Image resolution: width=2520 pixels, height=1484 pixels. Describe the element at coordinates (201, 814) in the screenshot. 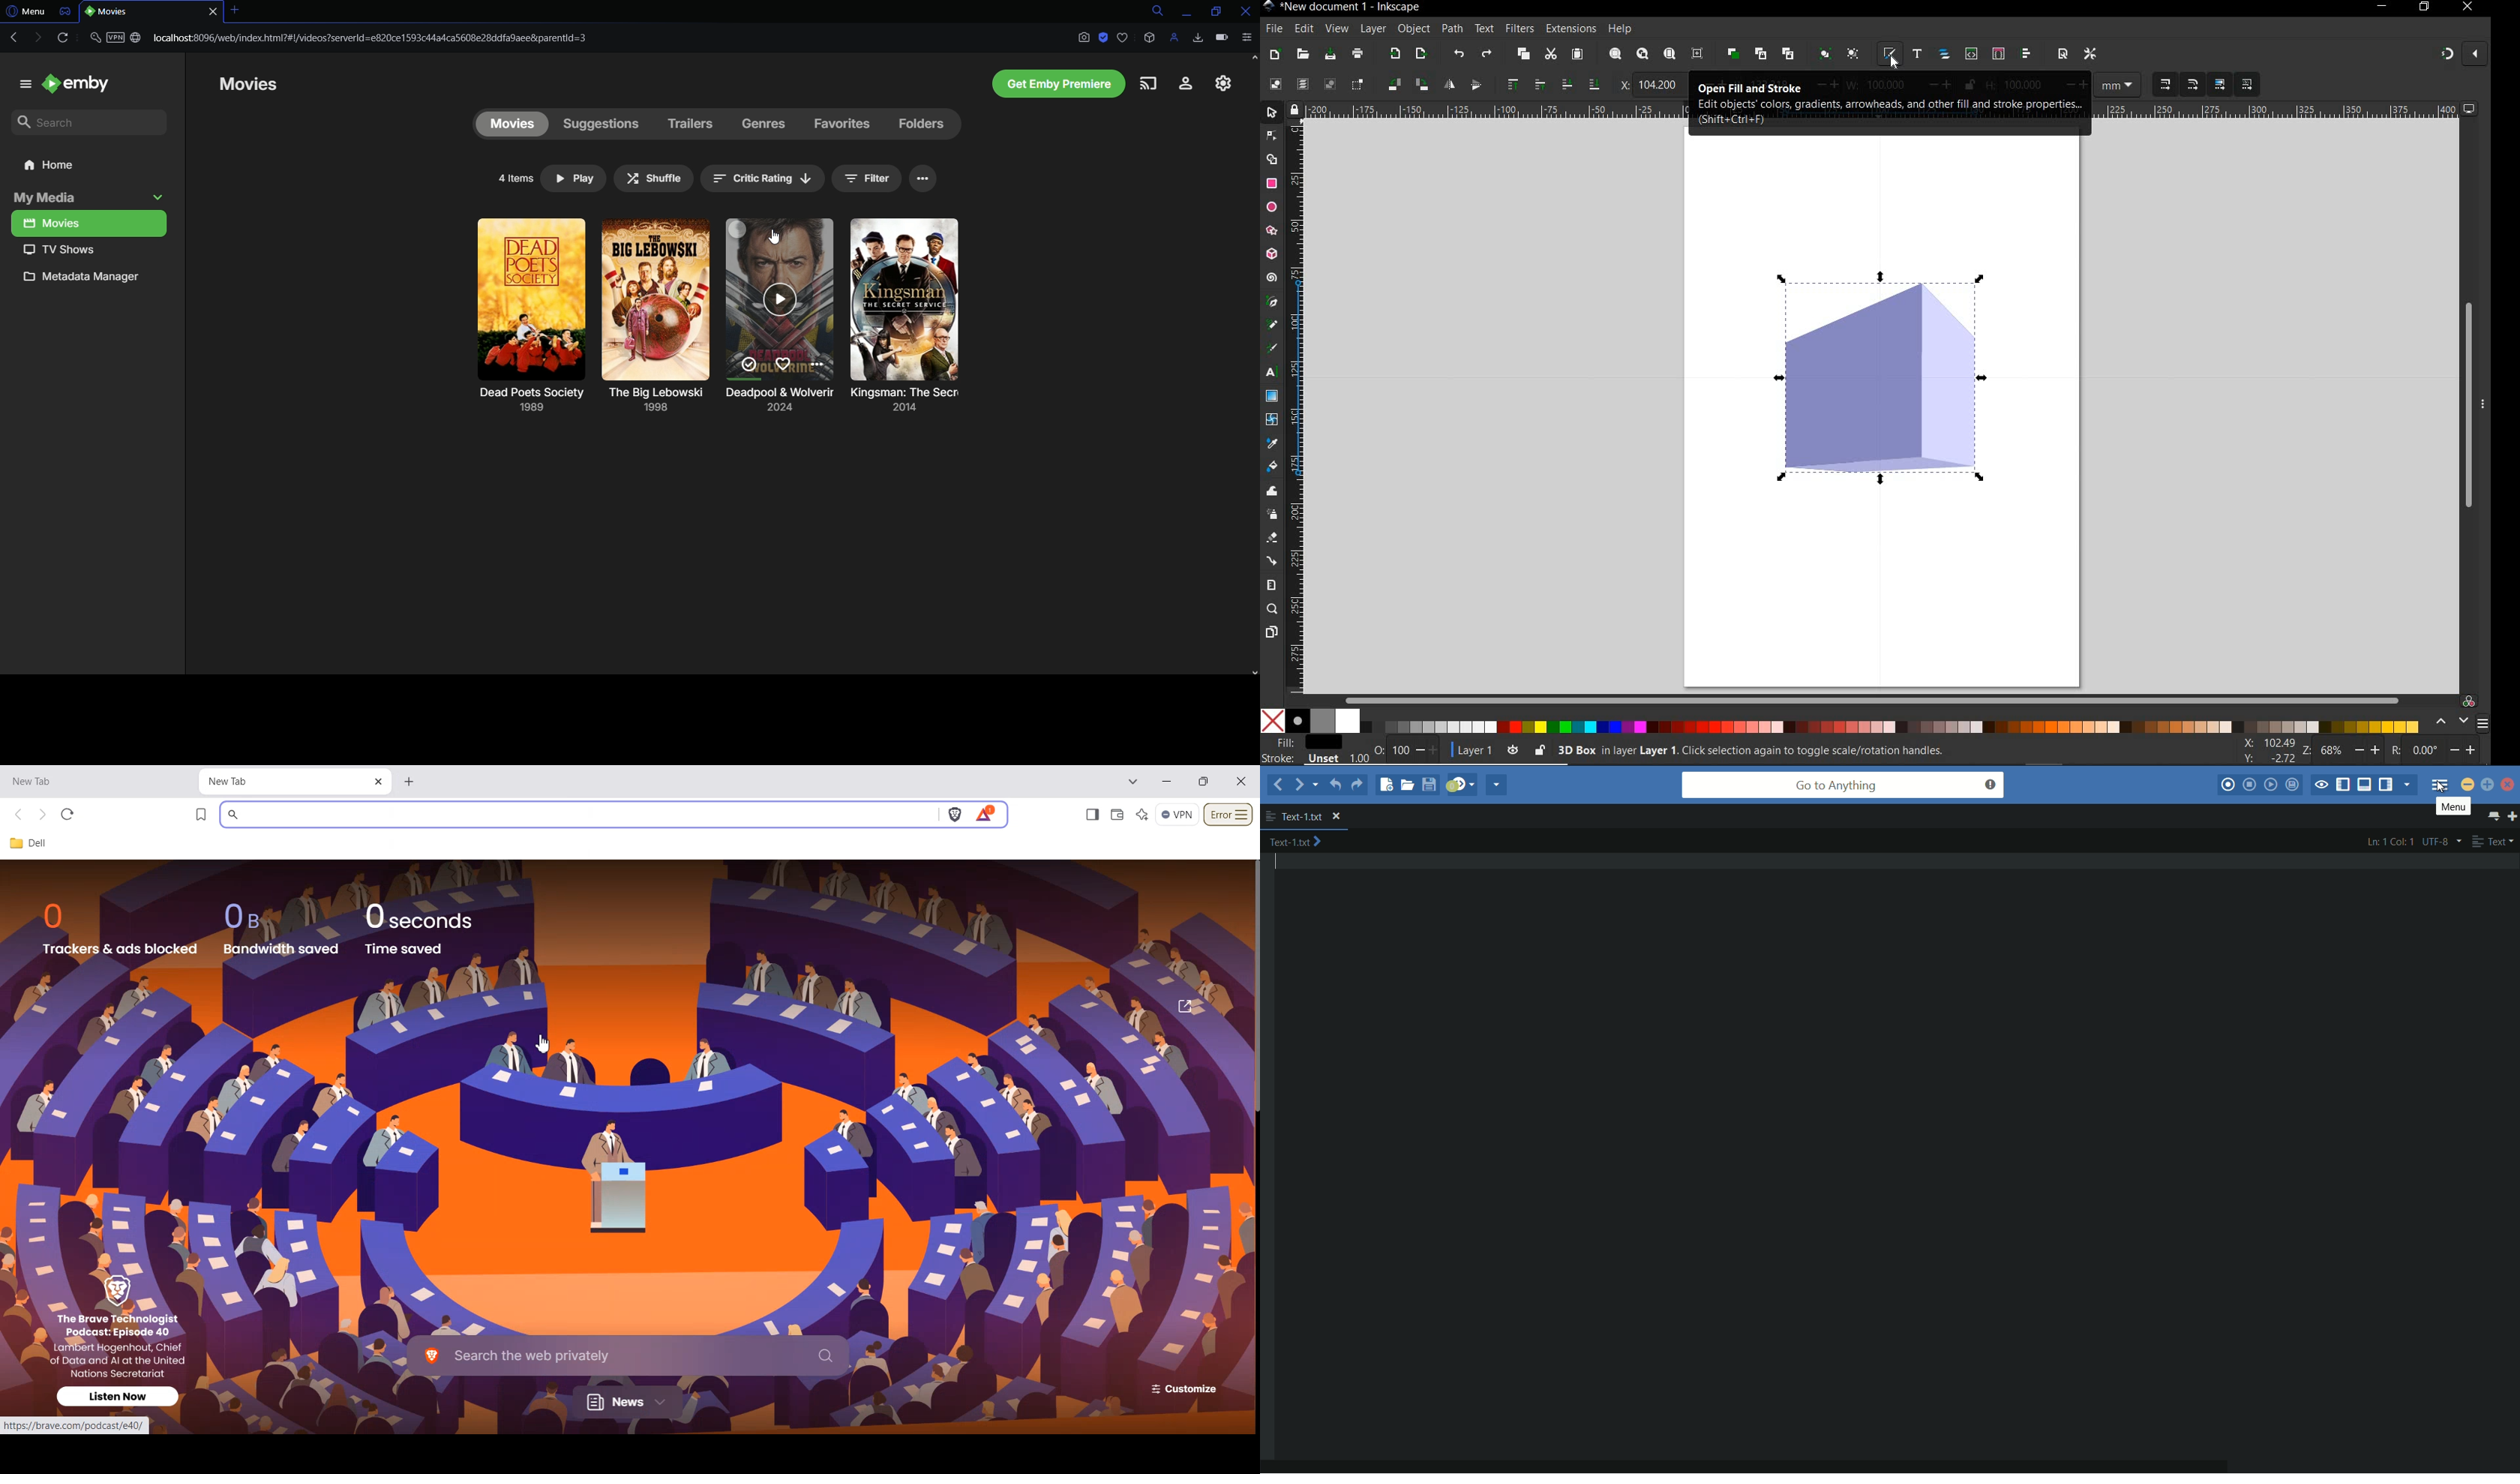

I see `Bookmark` at that location.